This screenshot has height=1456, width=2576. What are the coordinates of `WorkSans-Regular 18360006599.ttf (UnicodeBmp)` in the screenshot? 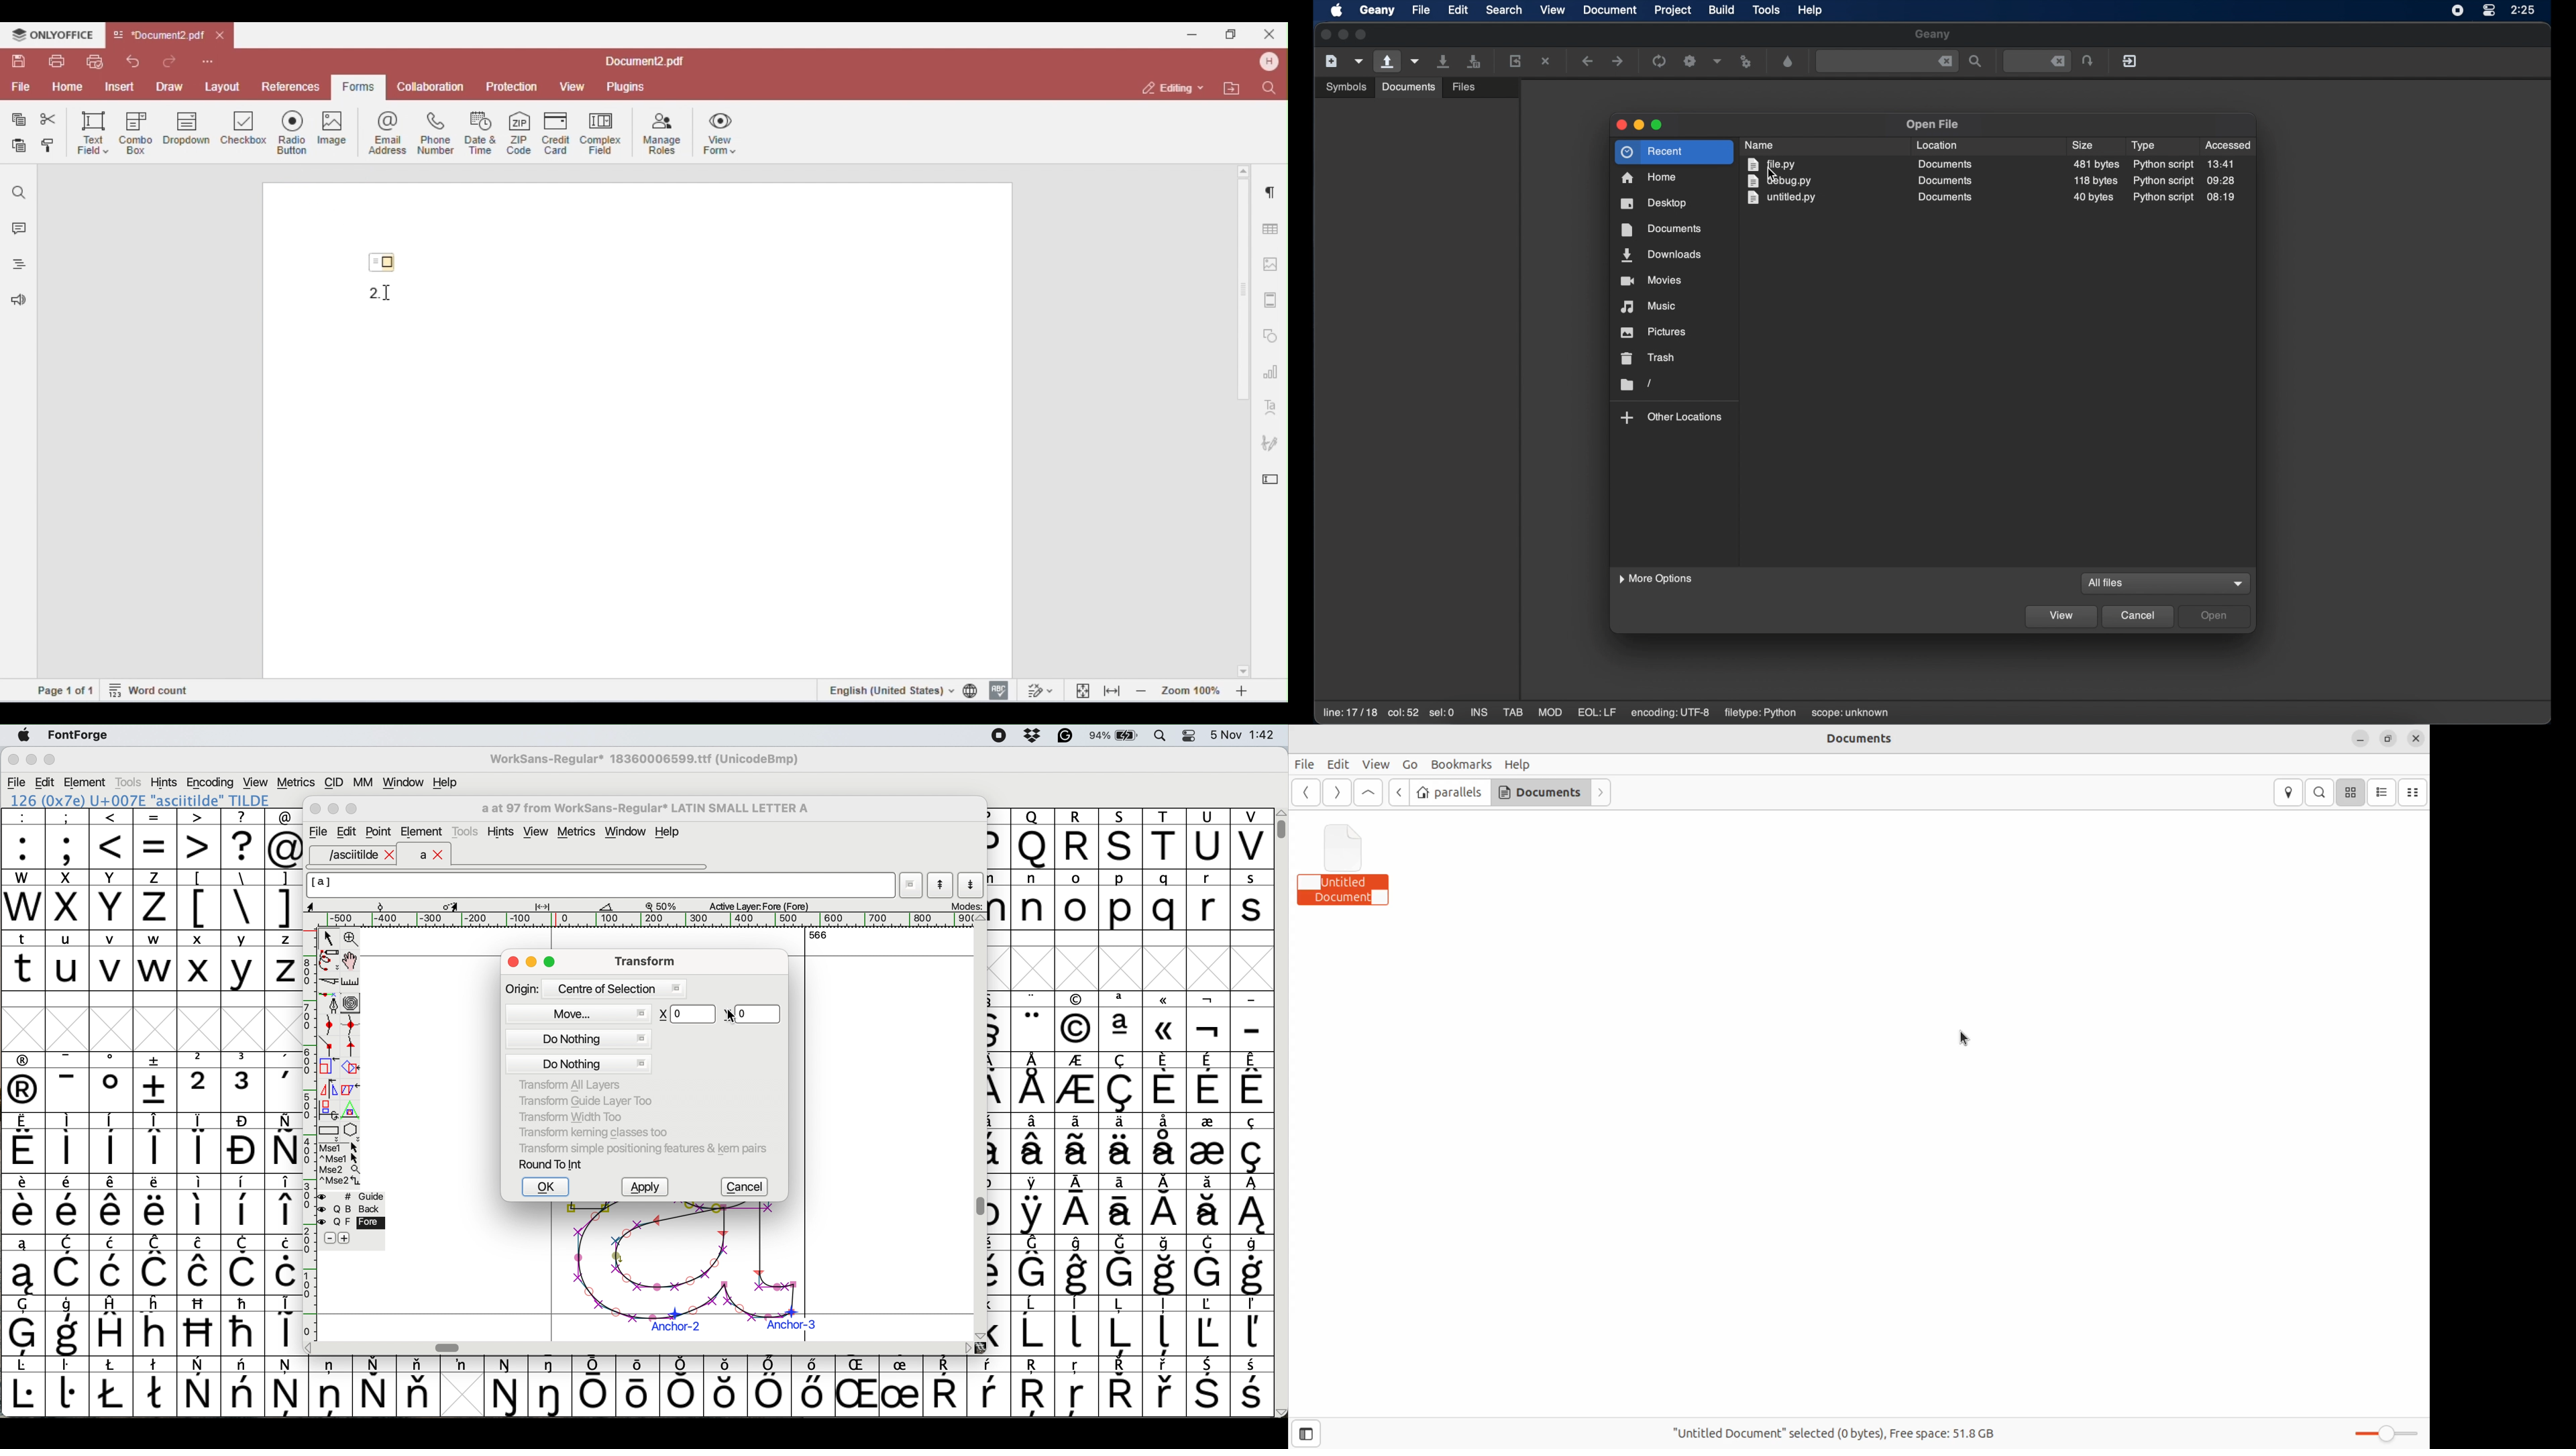 It's located at (644, 761).